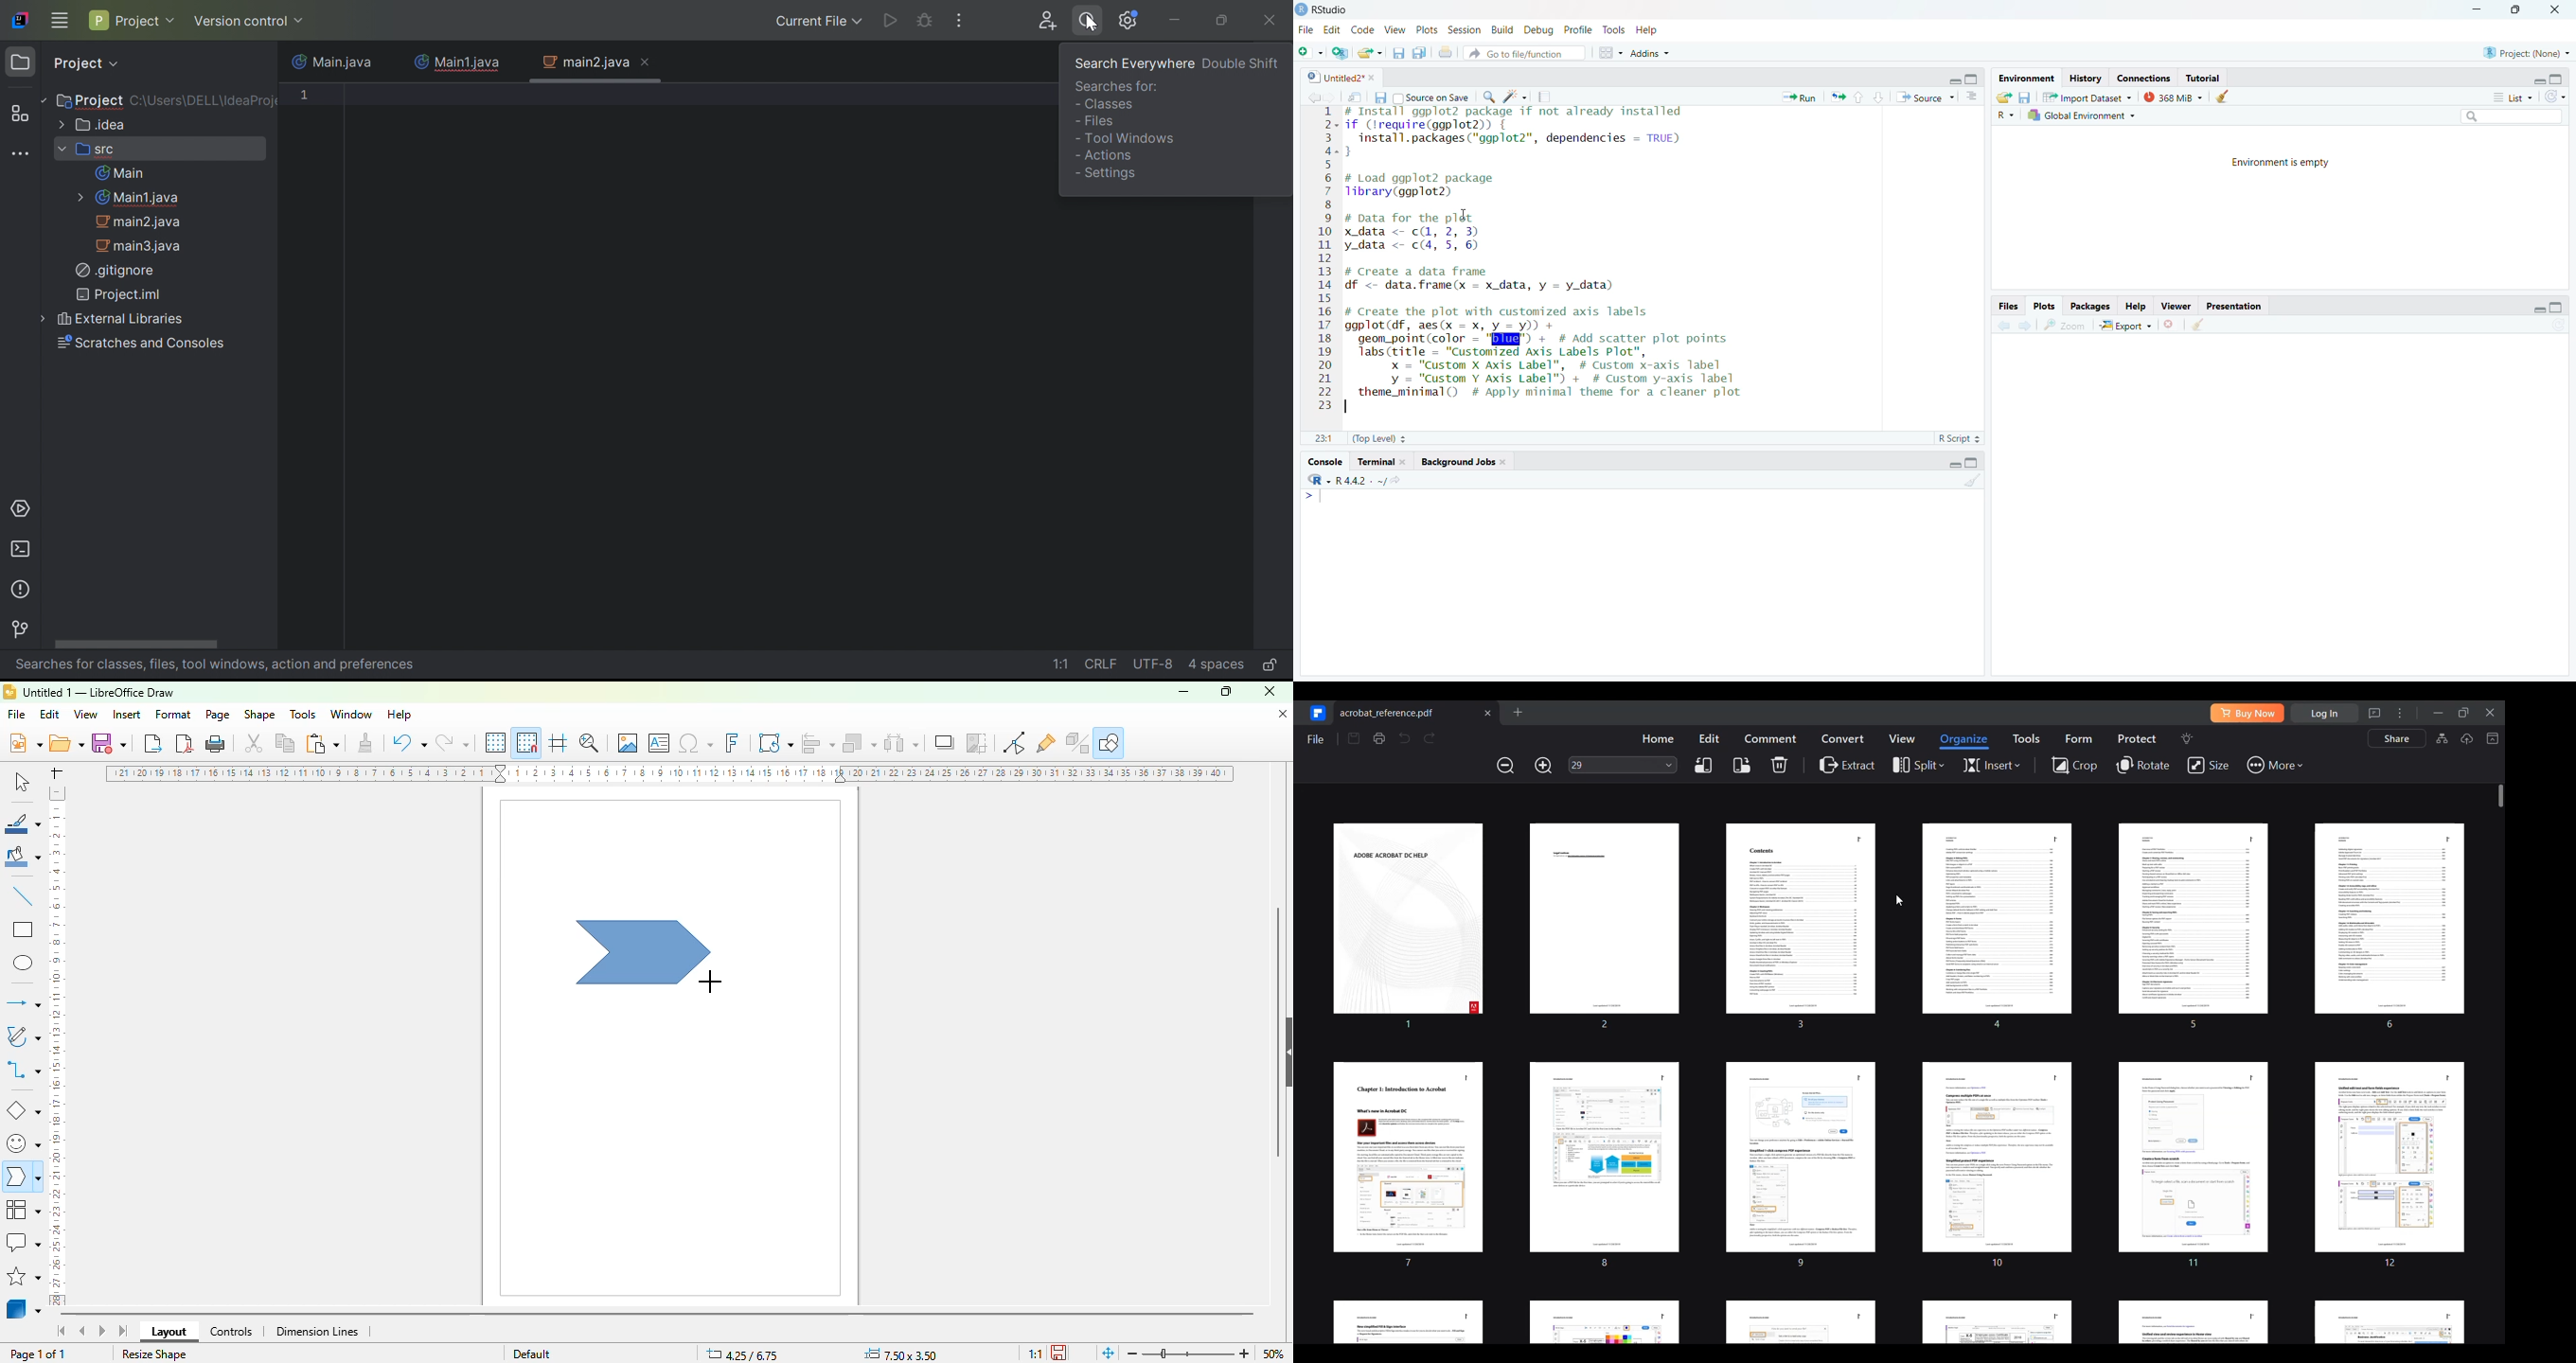 Image resolution: width=2576 pixels, height=1372 pixels. What do you see at coordinates (38, 1354) in the screenshot?
I see `page 1 of 1` at bounding box center [38, 1354].